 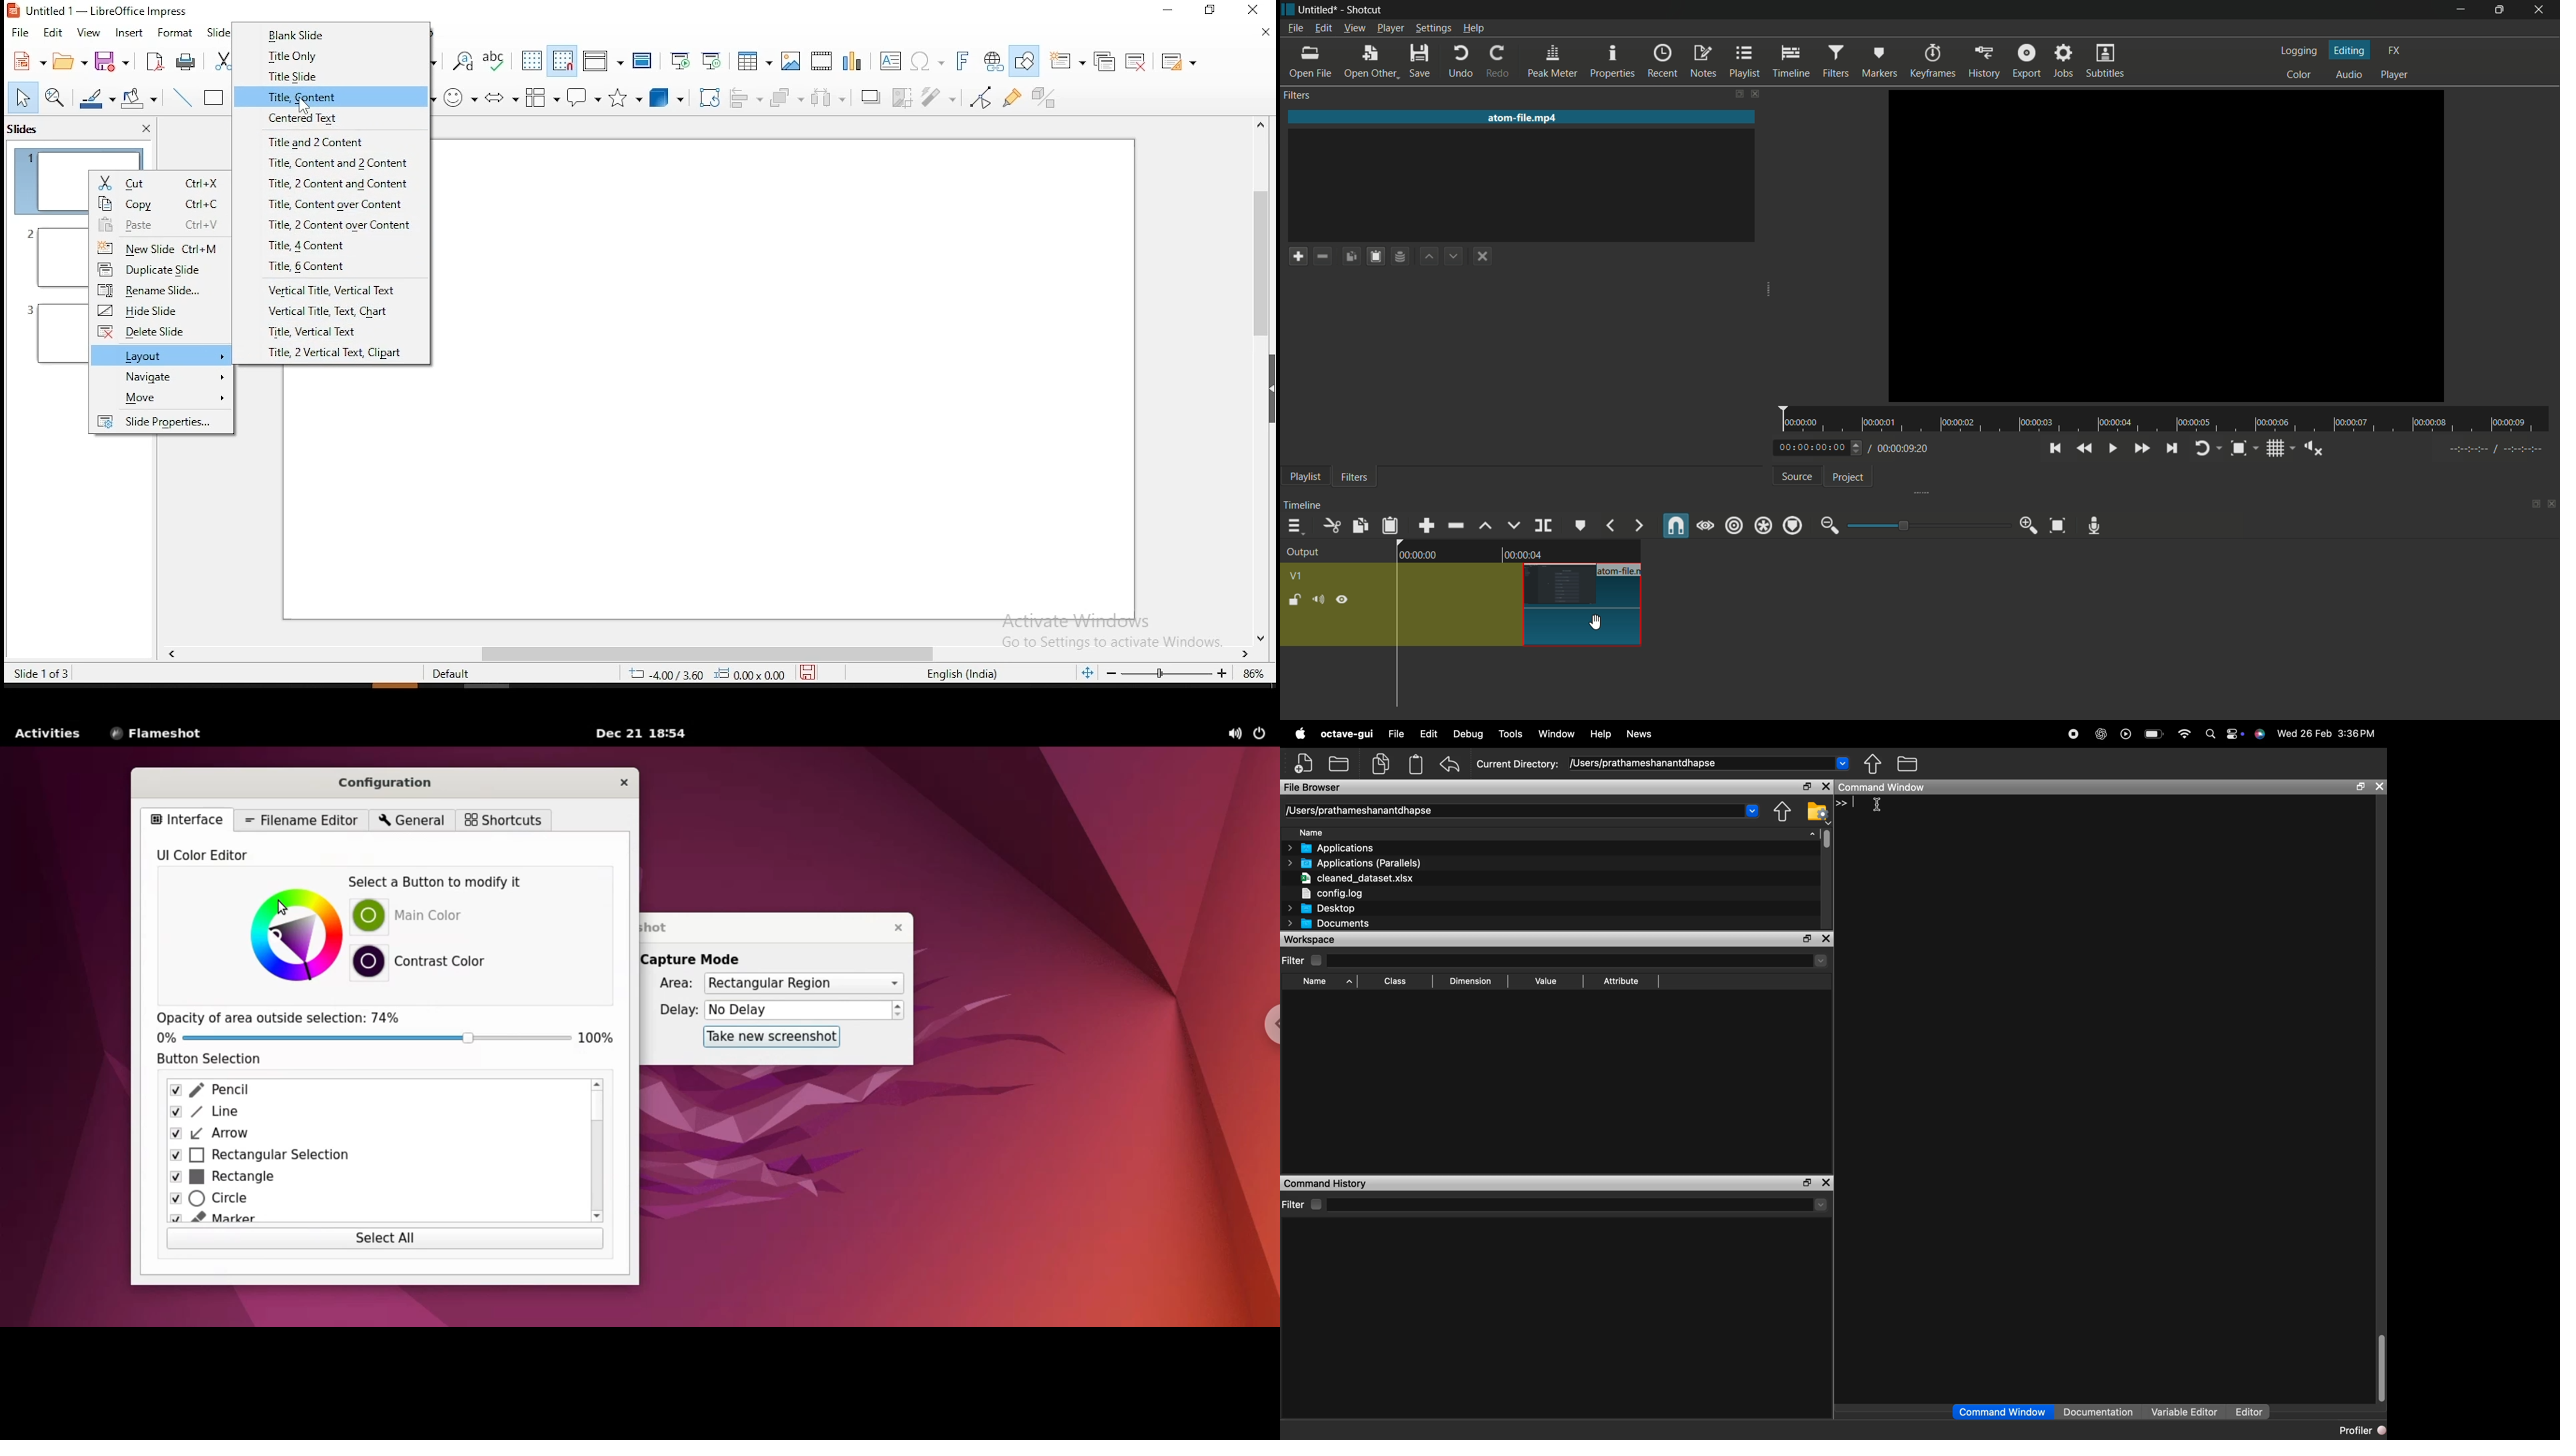 I want to click on zoom timeline to fit, so click(x=2058, y=526).